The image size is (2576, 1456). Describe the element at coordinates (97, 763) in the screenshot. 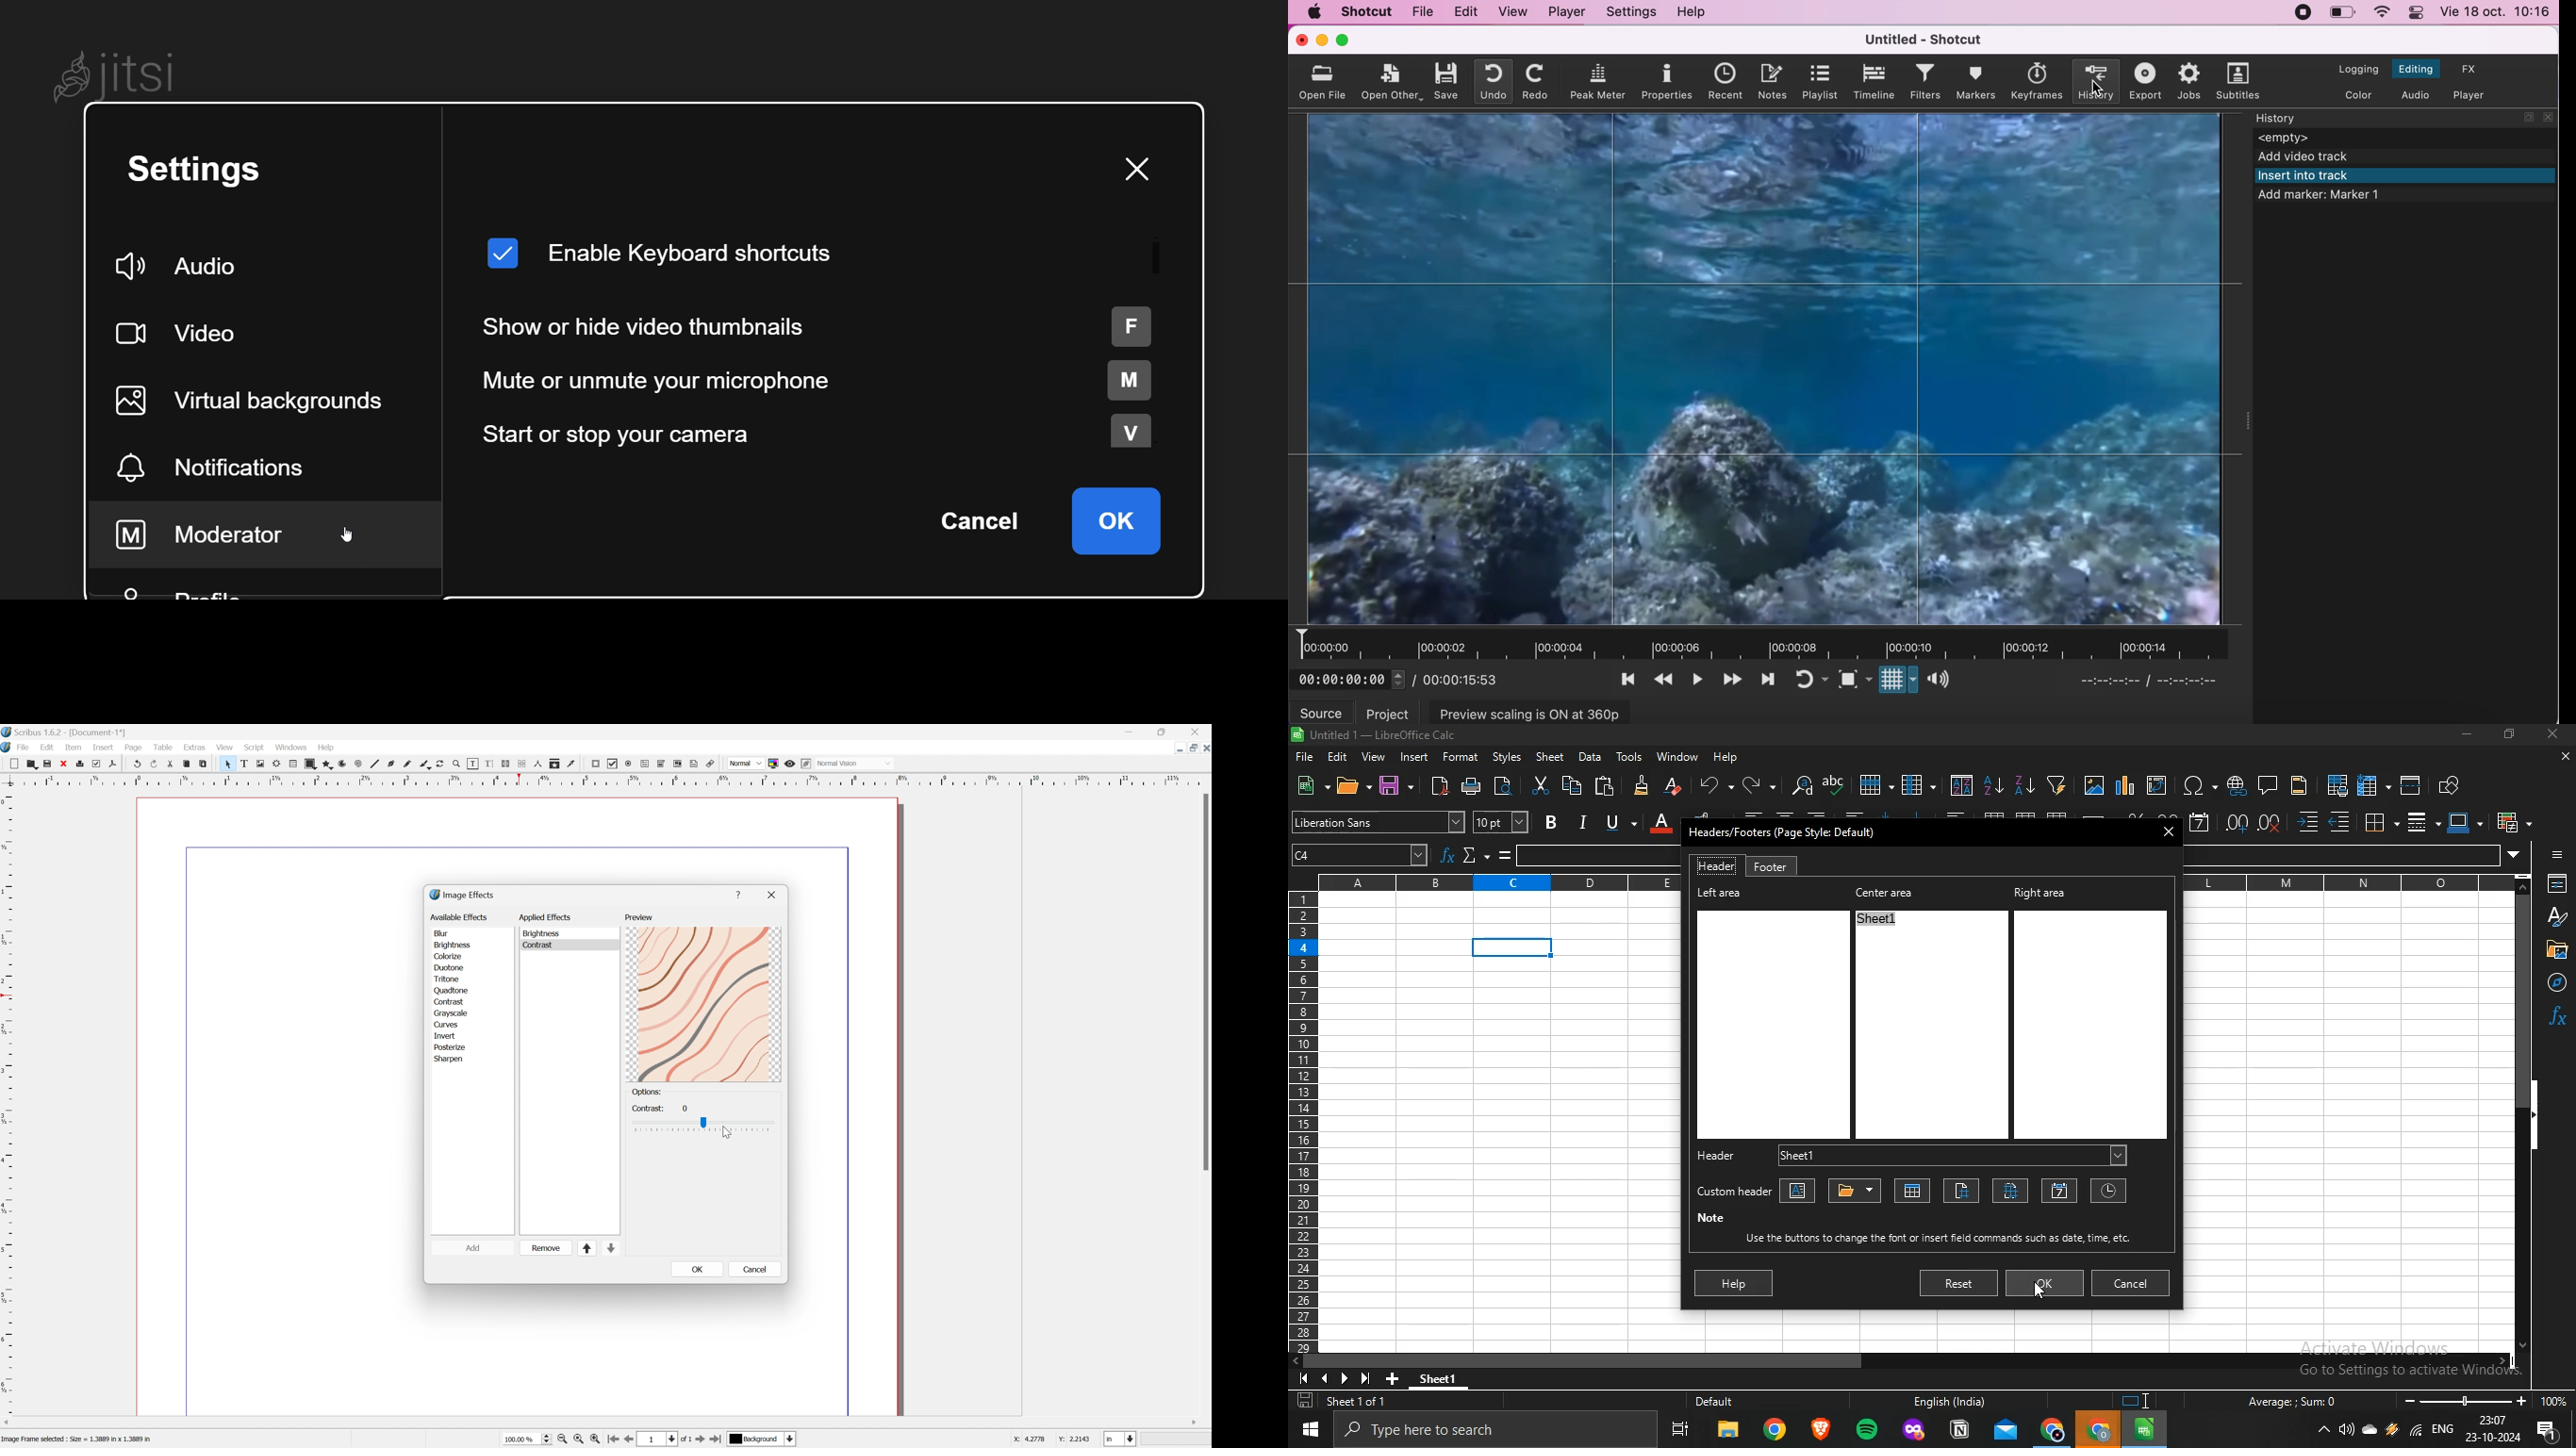

I see `Preflight verifier` at that location.